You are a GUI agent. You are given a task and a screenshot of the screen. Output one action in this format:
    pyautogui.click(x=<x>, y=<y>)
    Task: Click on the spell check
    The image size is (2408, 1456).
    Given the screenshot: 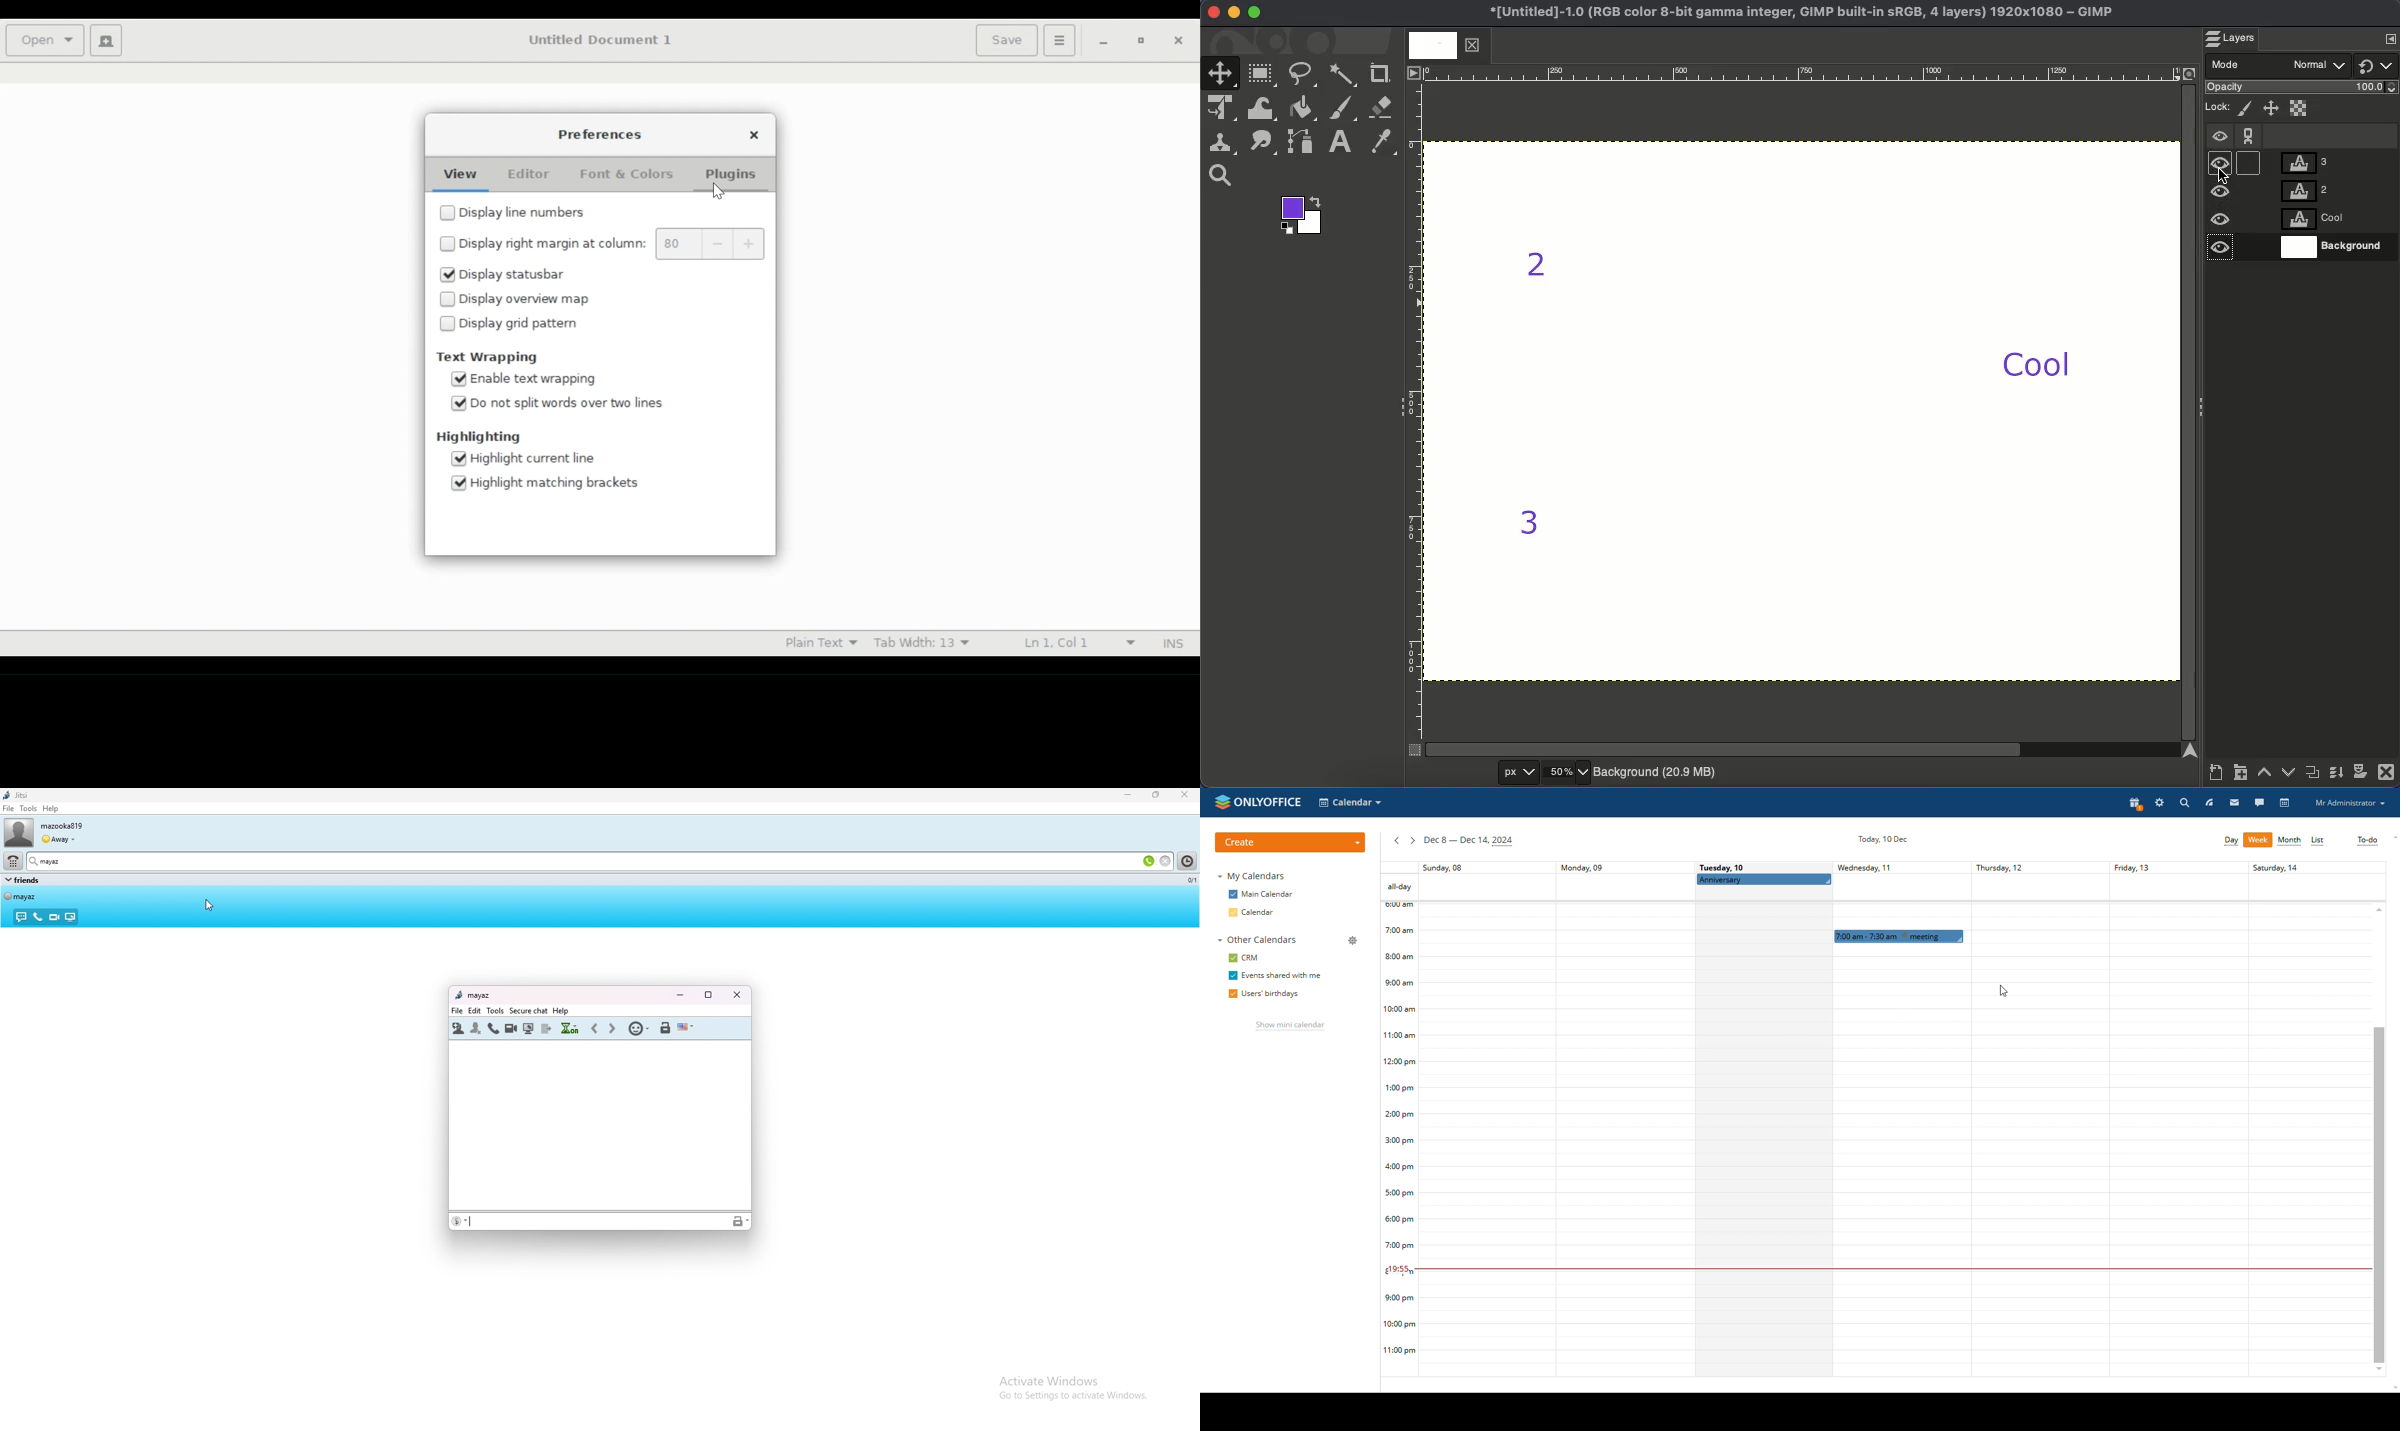 What is the action you would take?
    pyautogui.click(x=686, y=1028)
    